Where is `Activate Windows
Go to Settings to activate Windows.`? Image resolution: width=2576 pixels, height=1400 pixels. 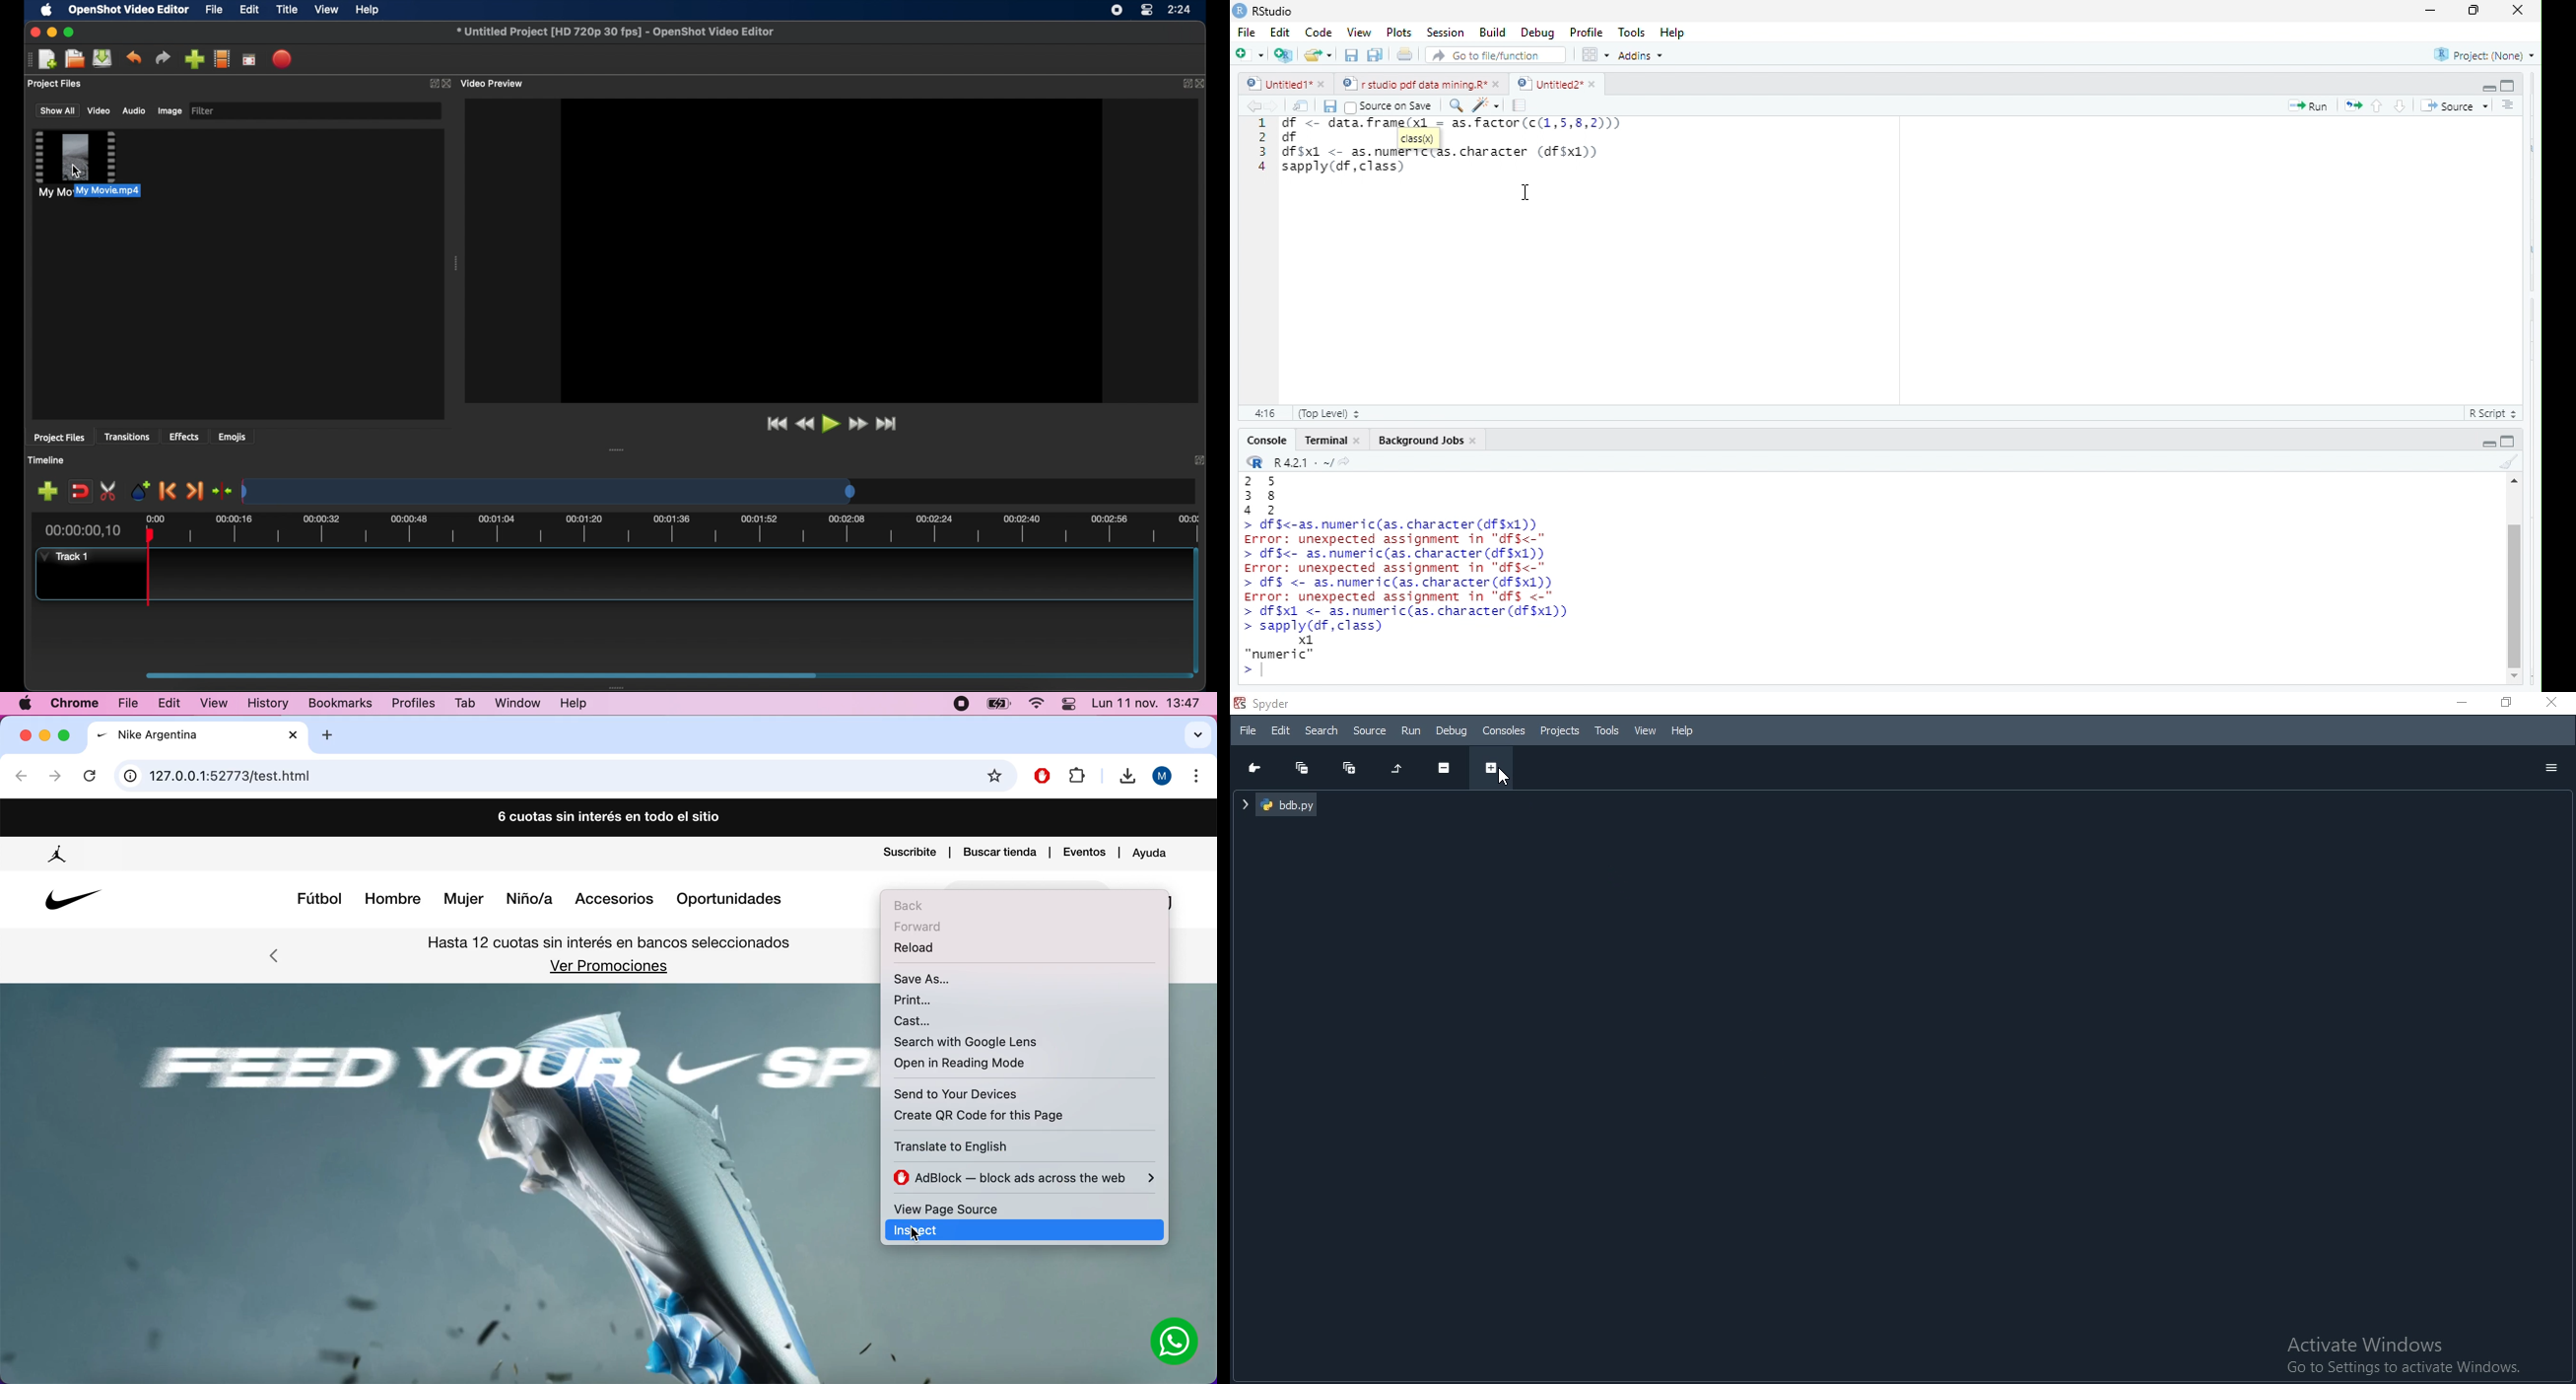 Activate Windows
Go to Settings to activate Windows. is located at coordinates (2401, 1354).